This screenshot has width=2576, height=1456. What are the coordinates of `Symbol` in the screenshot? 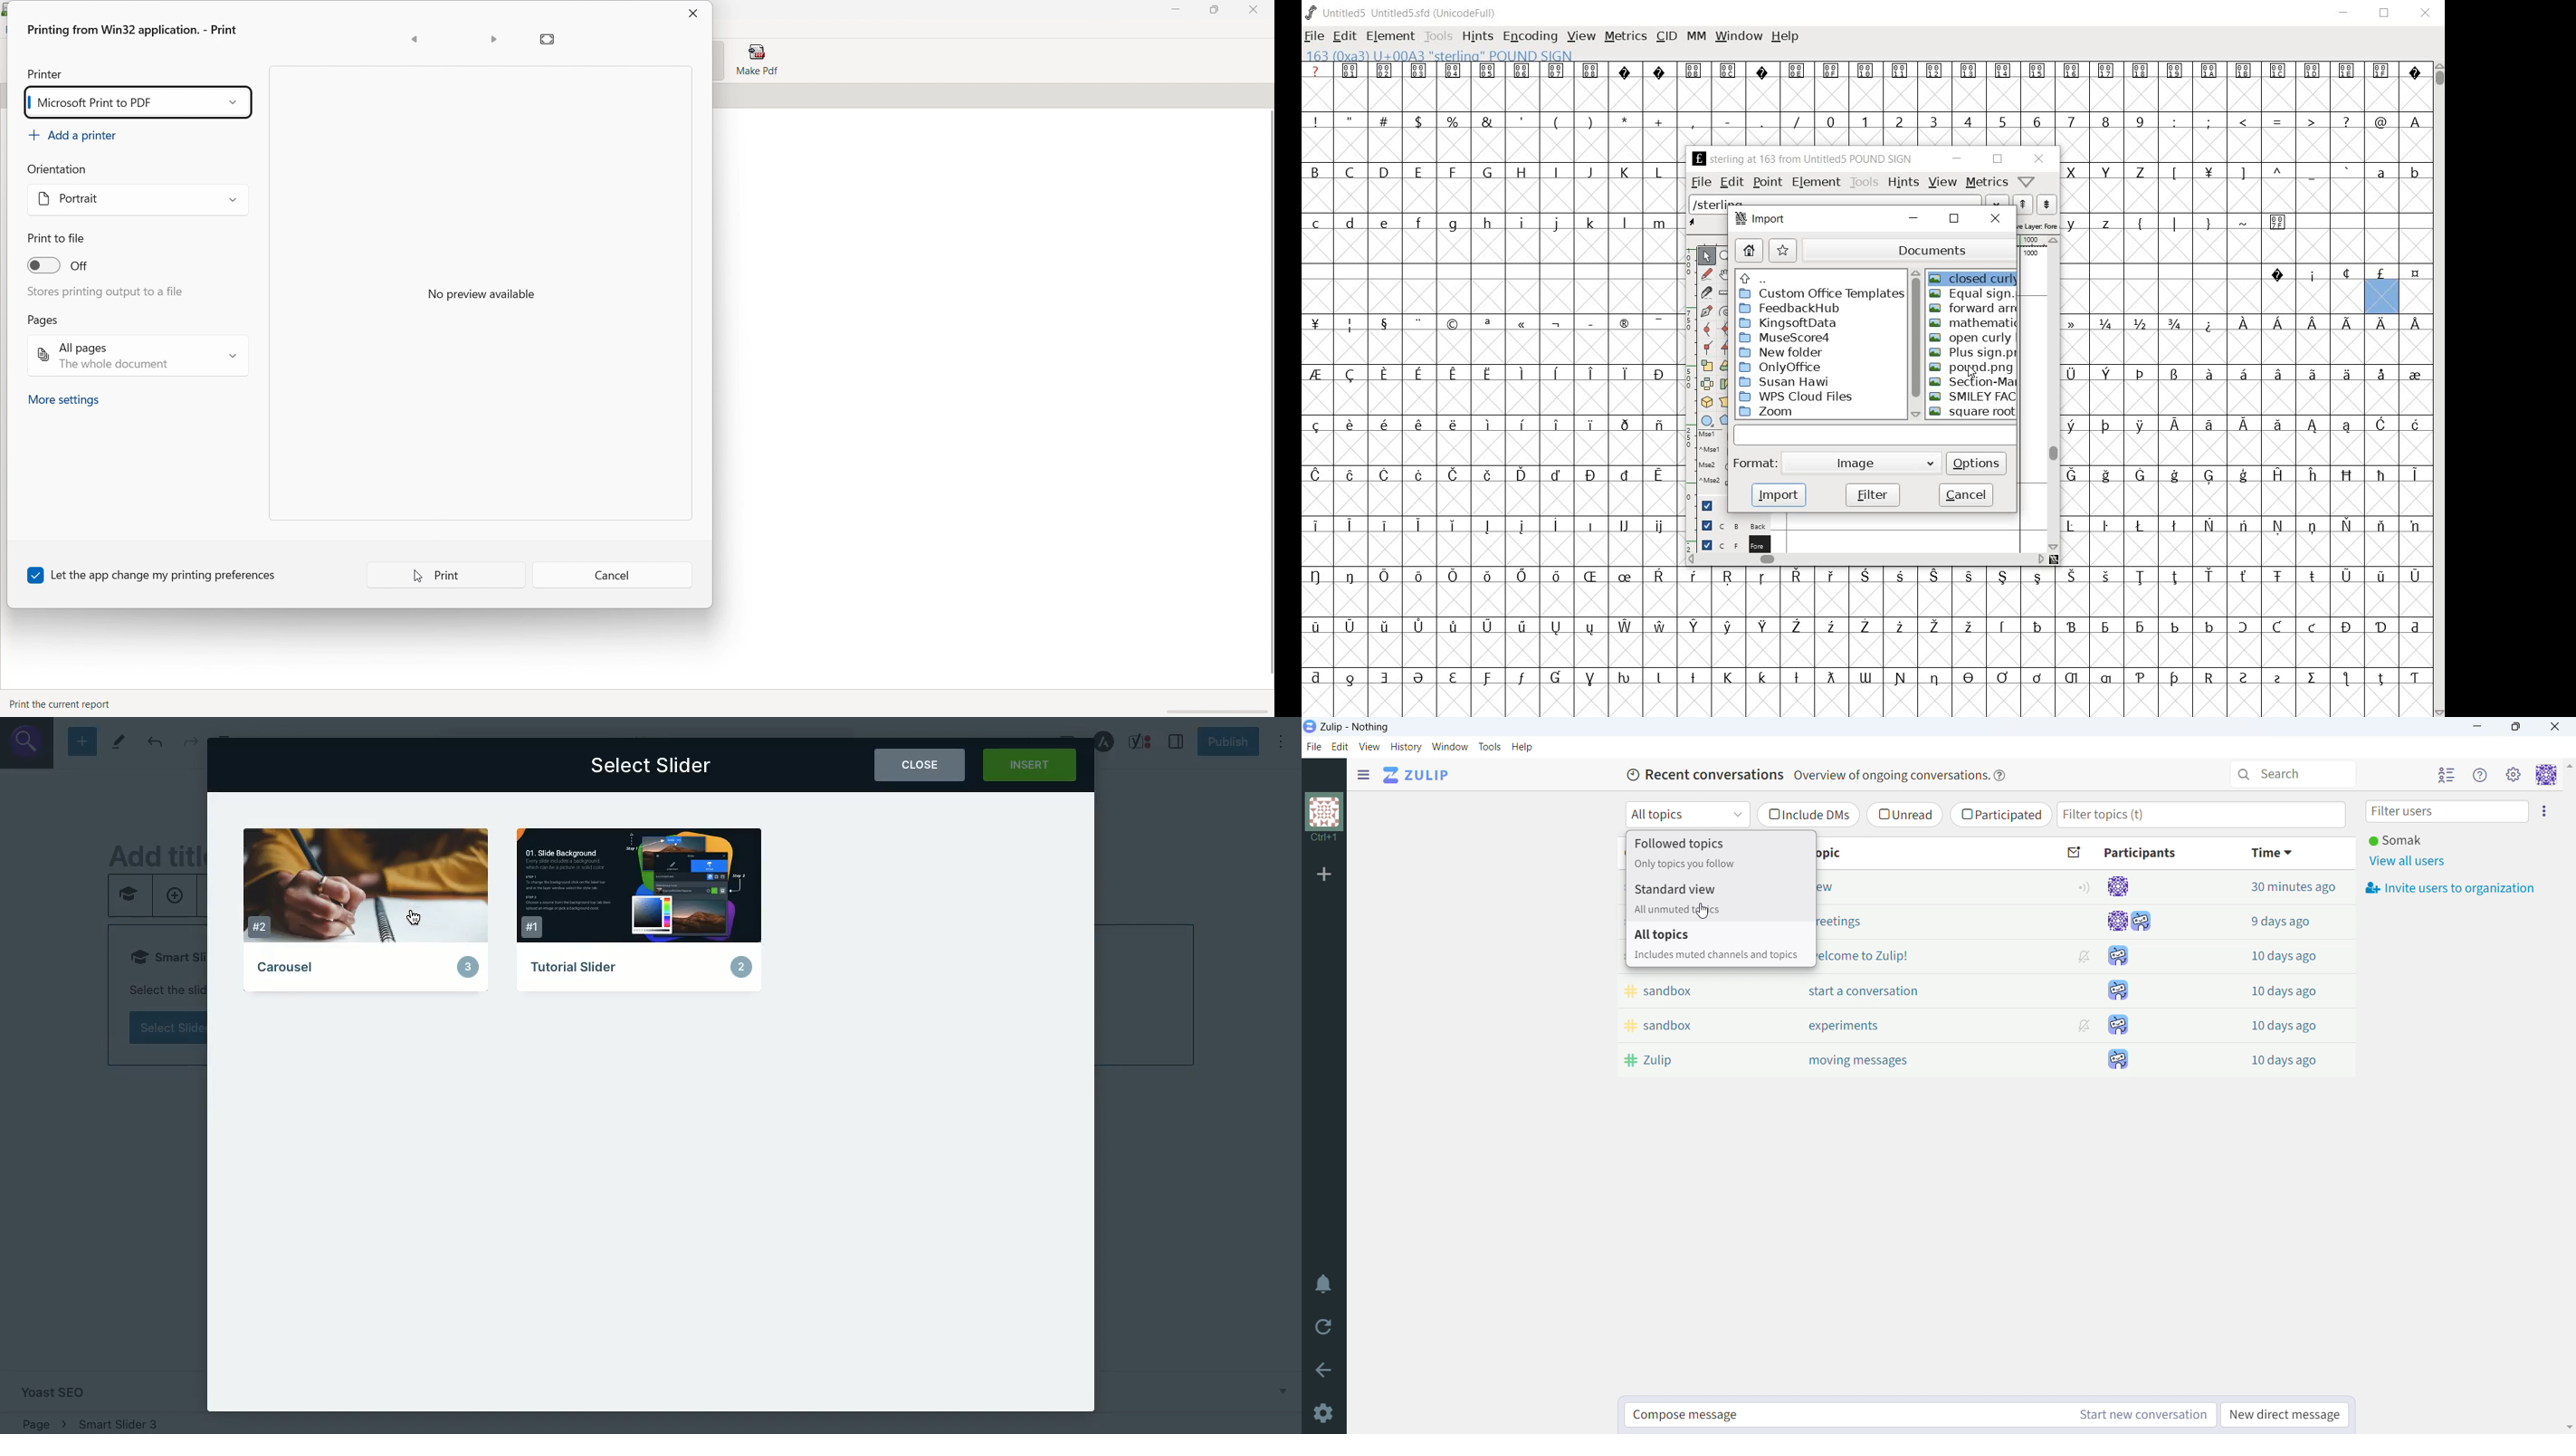 It's located at (1417, 525).